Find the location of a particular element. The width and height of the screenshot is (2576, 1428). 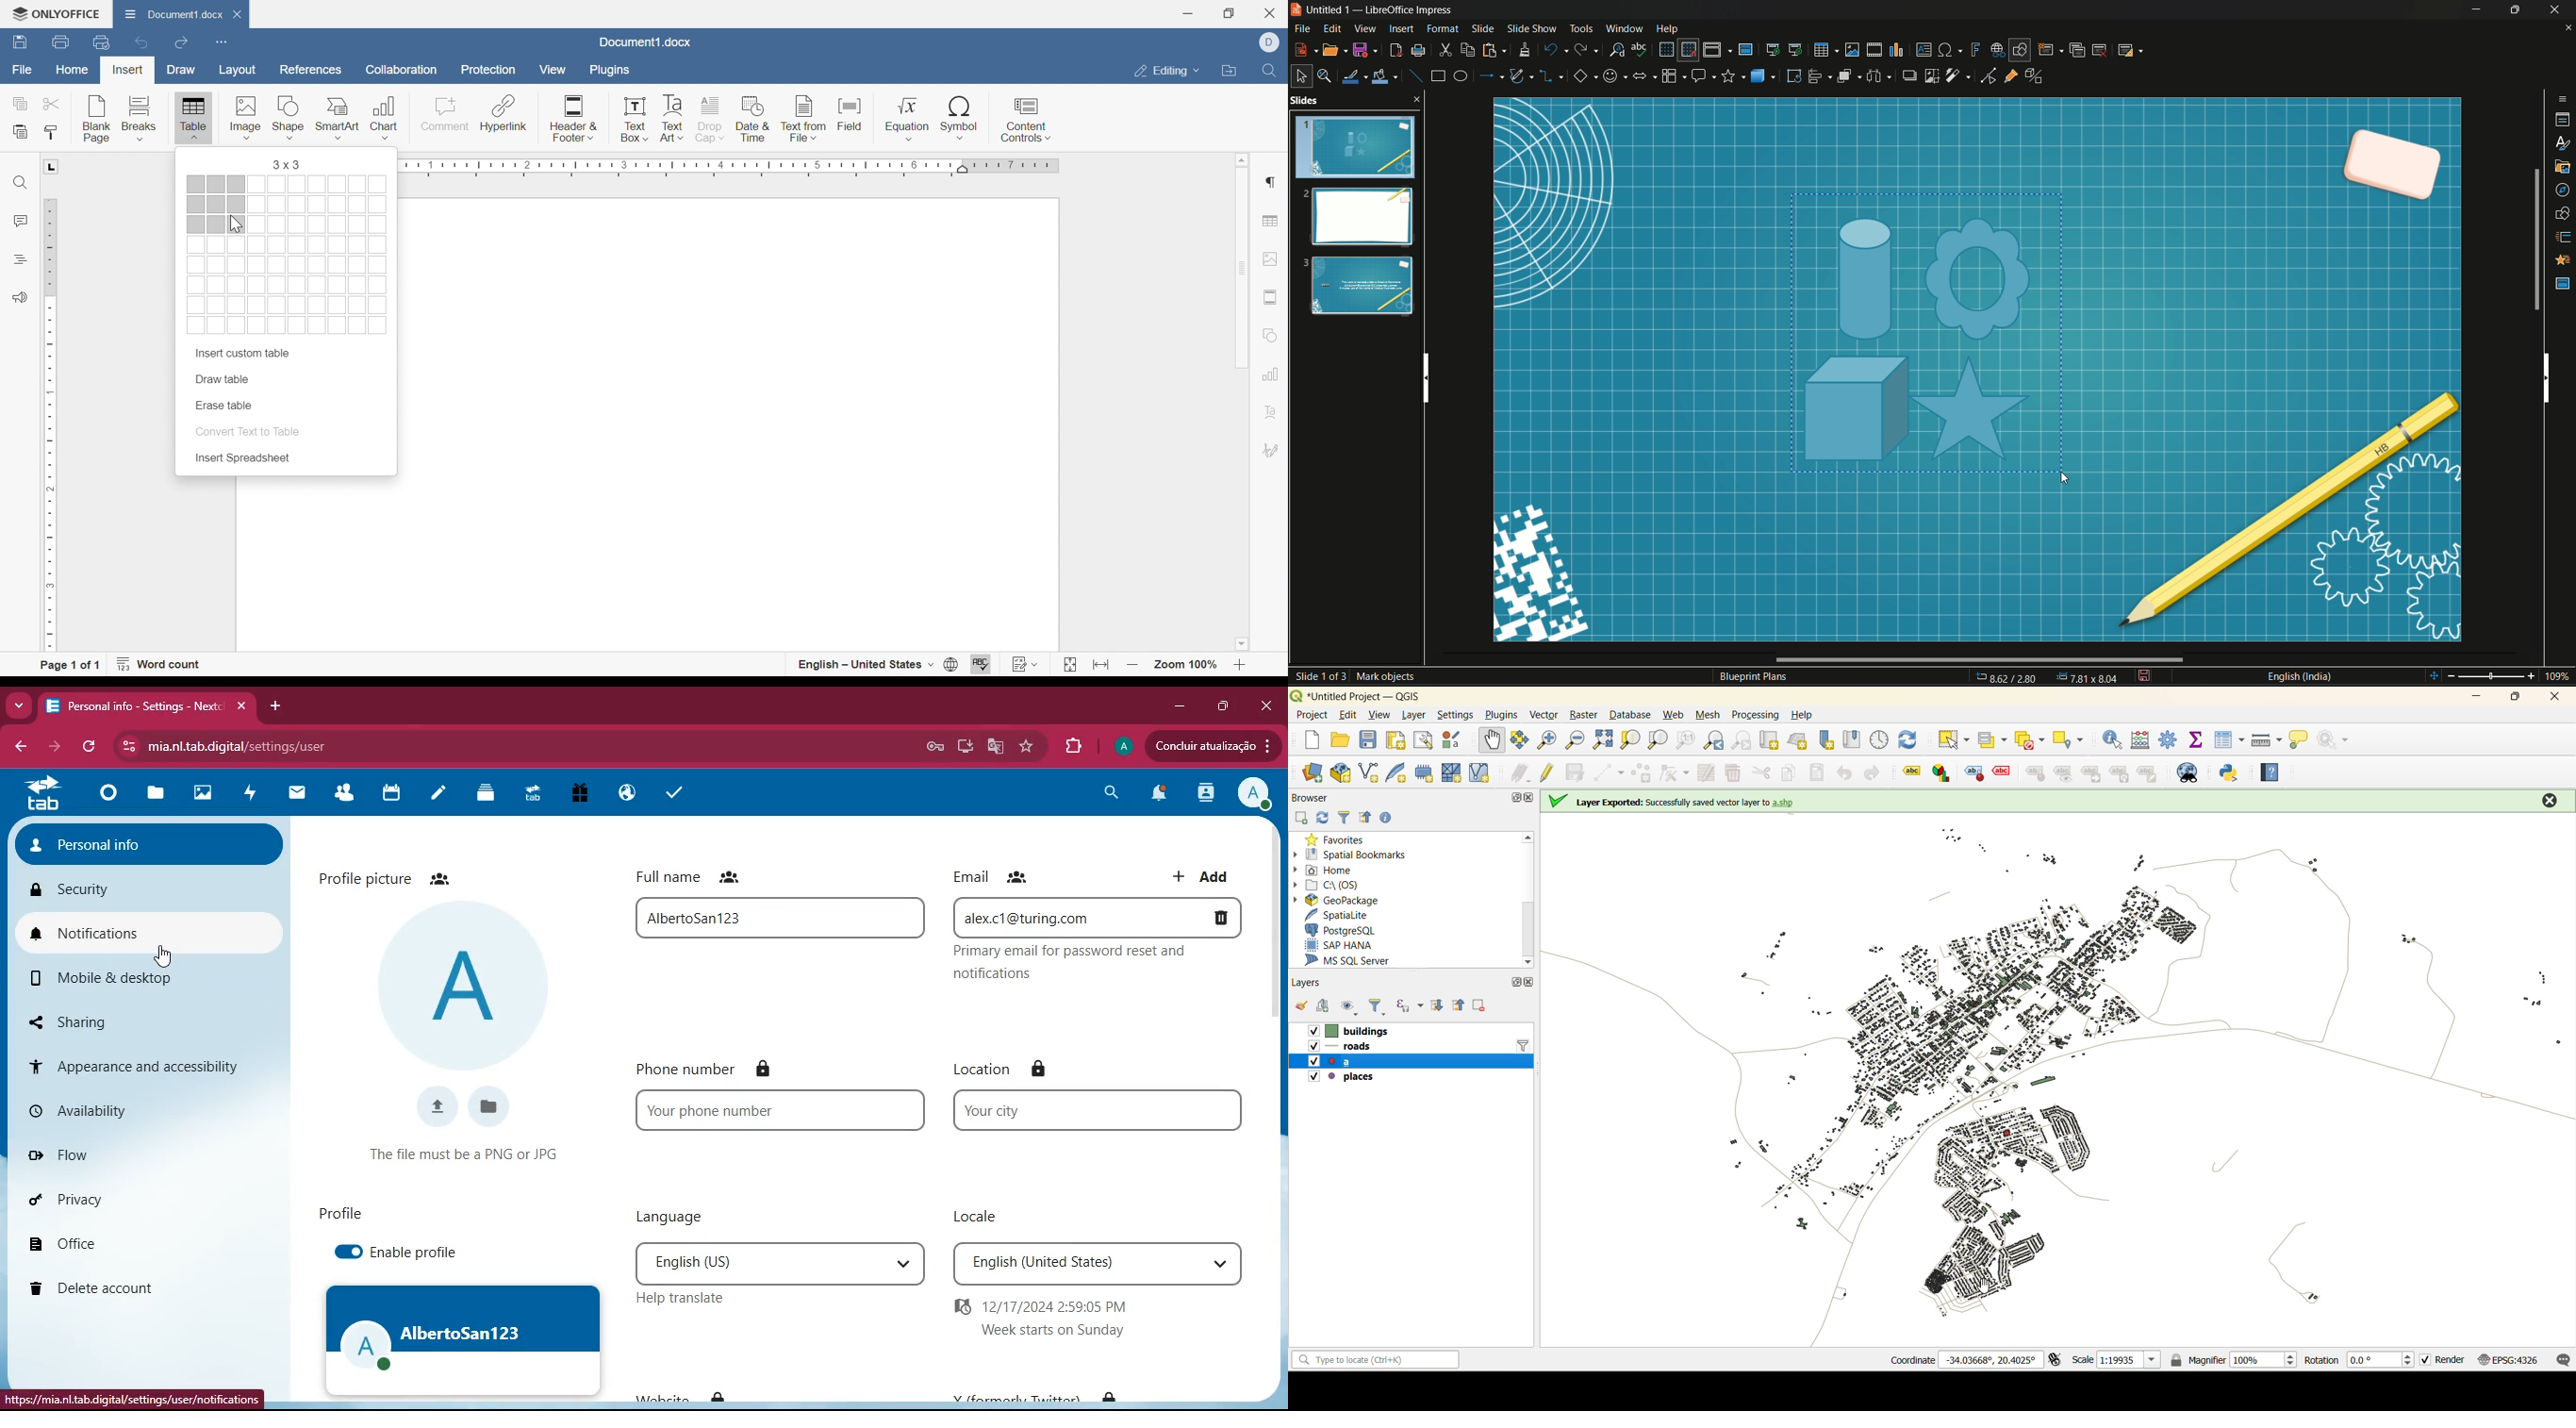

cells to select is located at coordinates (288, 287).